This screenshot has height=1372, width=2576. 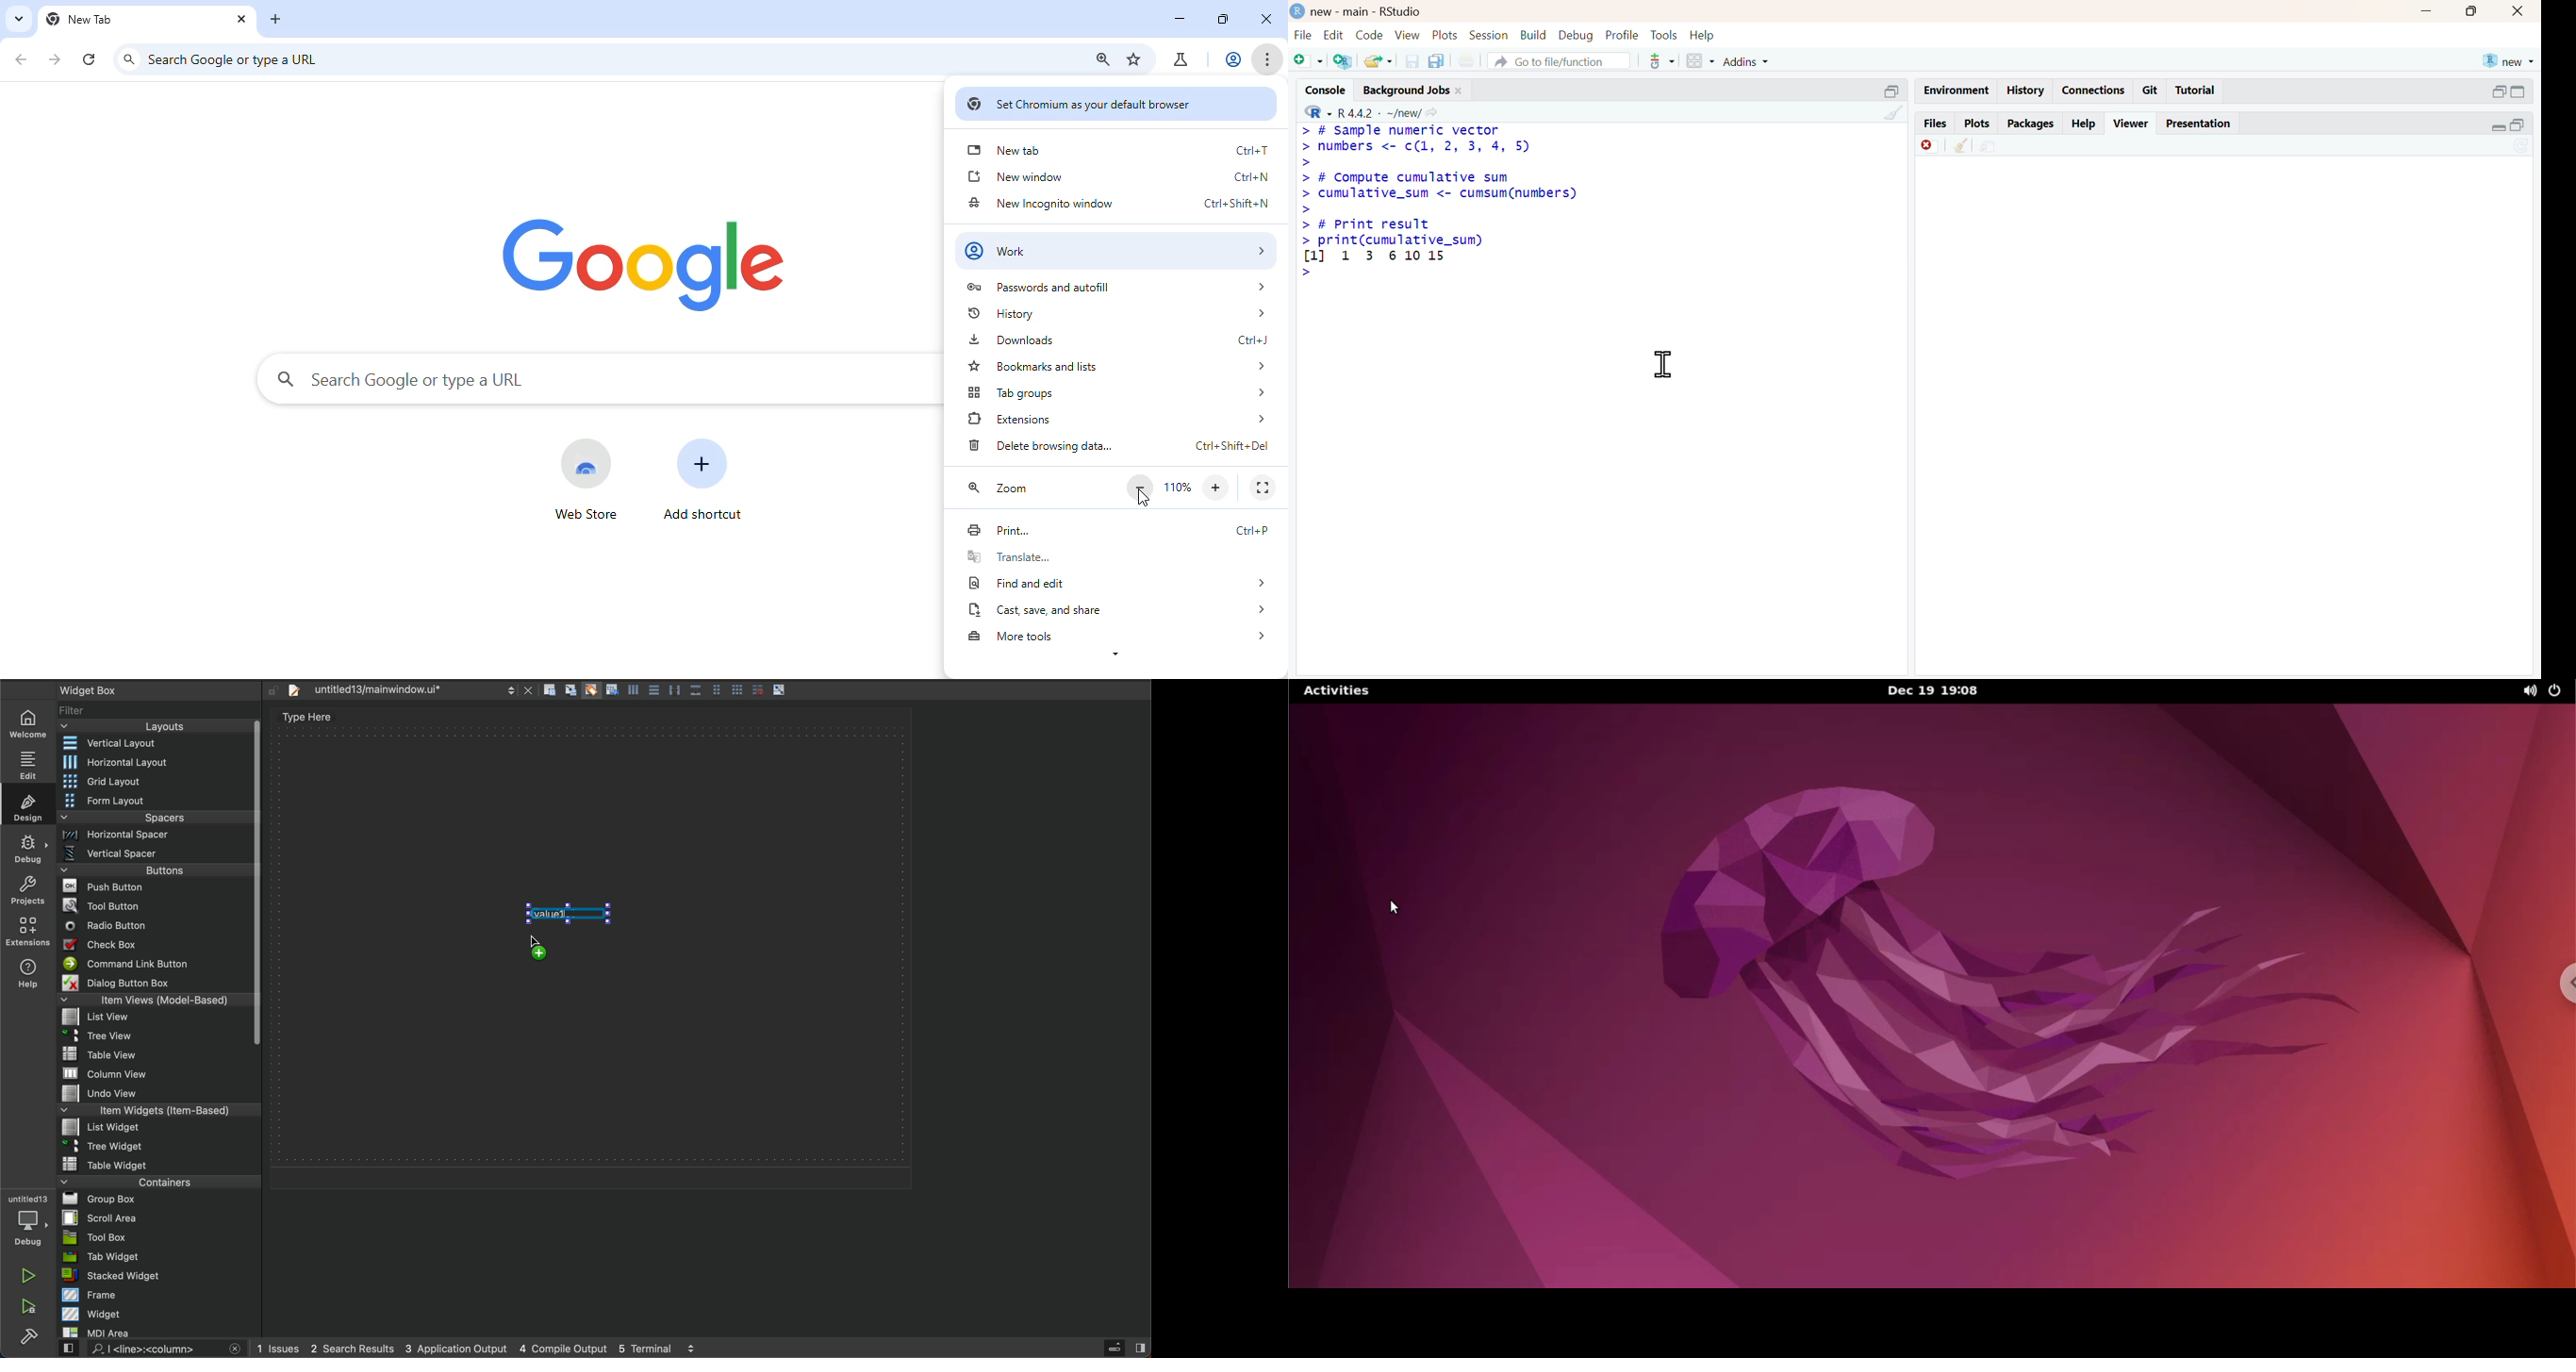 I want to click on Plots, so click(x=1977, y=123).